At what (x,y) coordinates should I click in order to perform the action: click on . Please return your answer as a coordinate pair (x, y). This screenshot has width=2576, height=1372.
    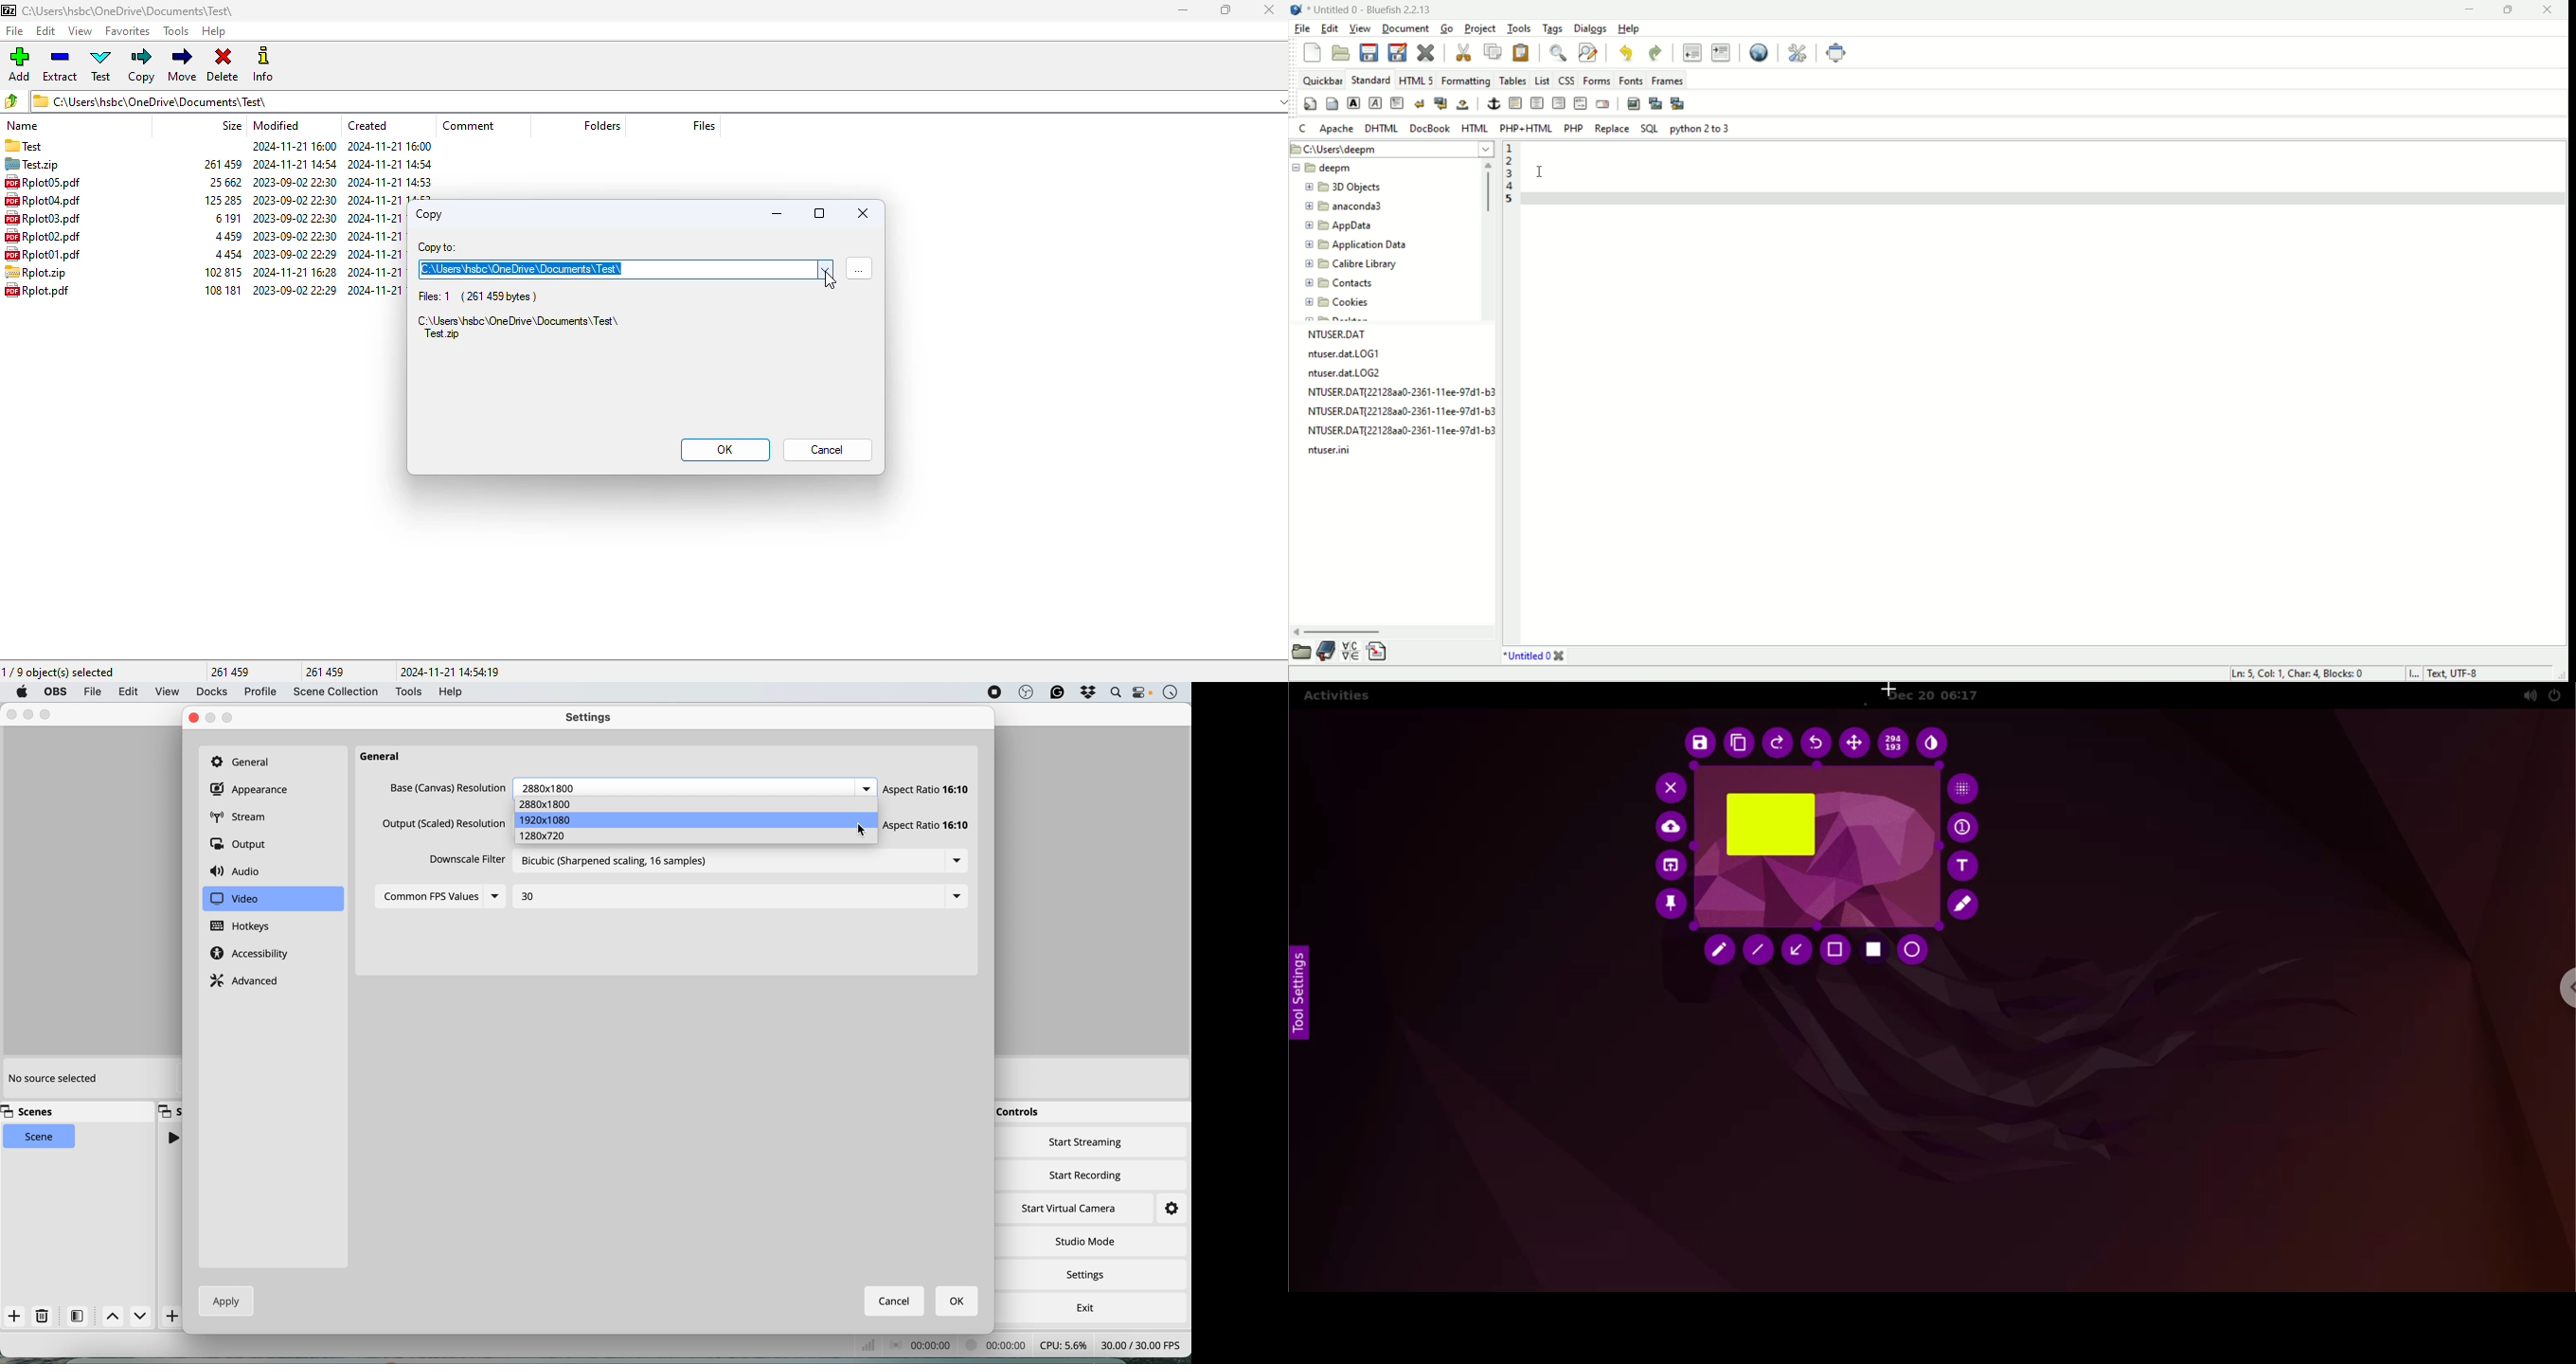
    Looking at the image, I should click on (446, 788).